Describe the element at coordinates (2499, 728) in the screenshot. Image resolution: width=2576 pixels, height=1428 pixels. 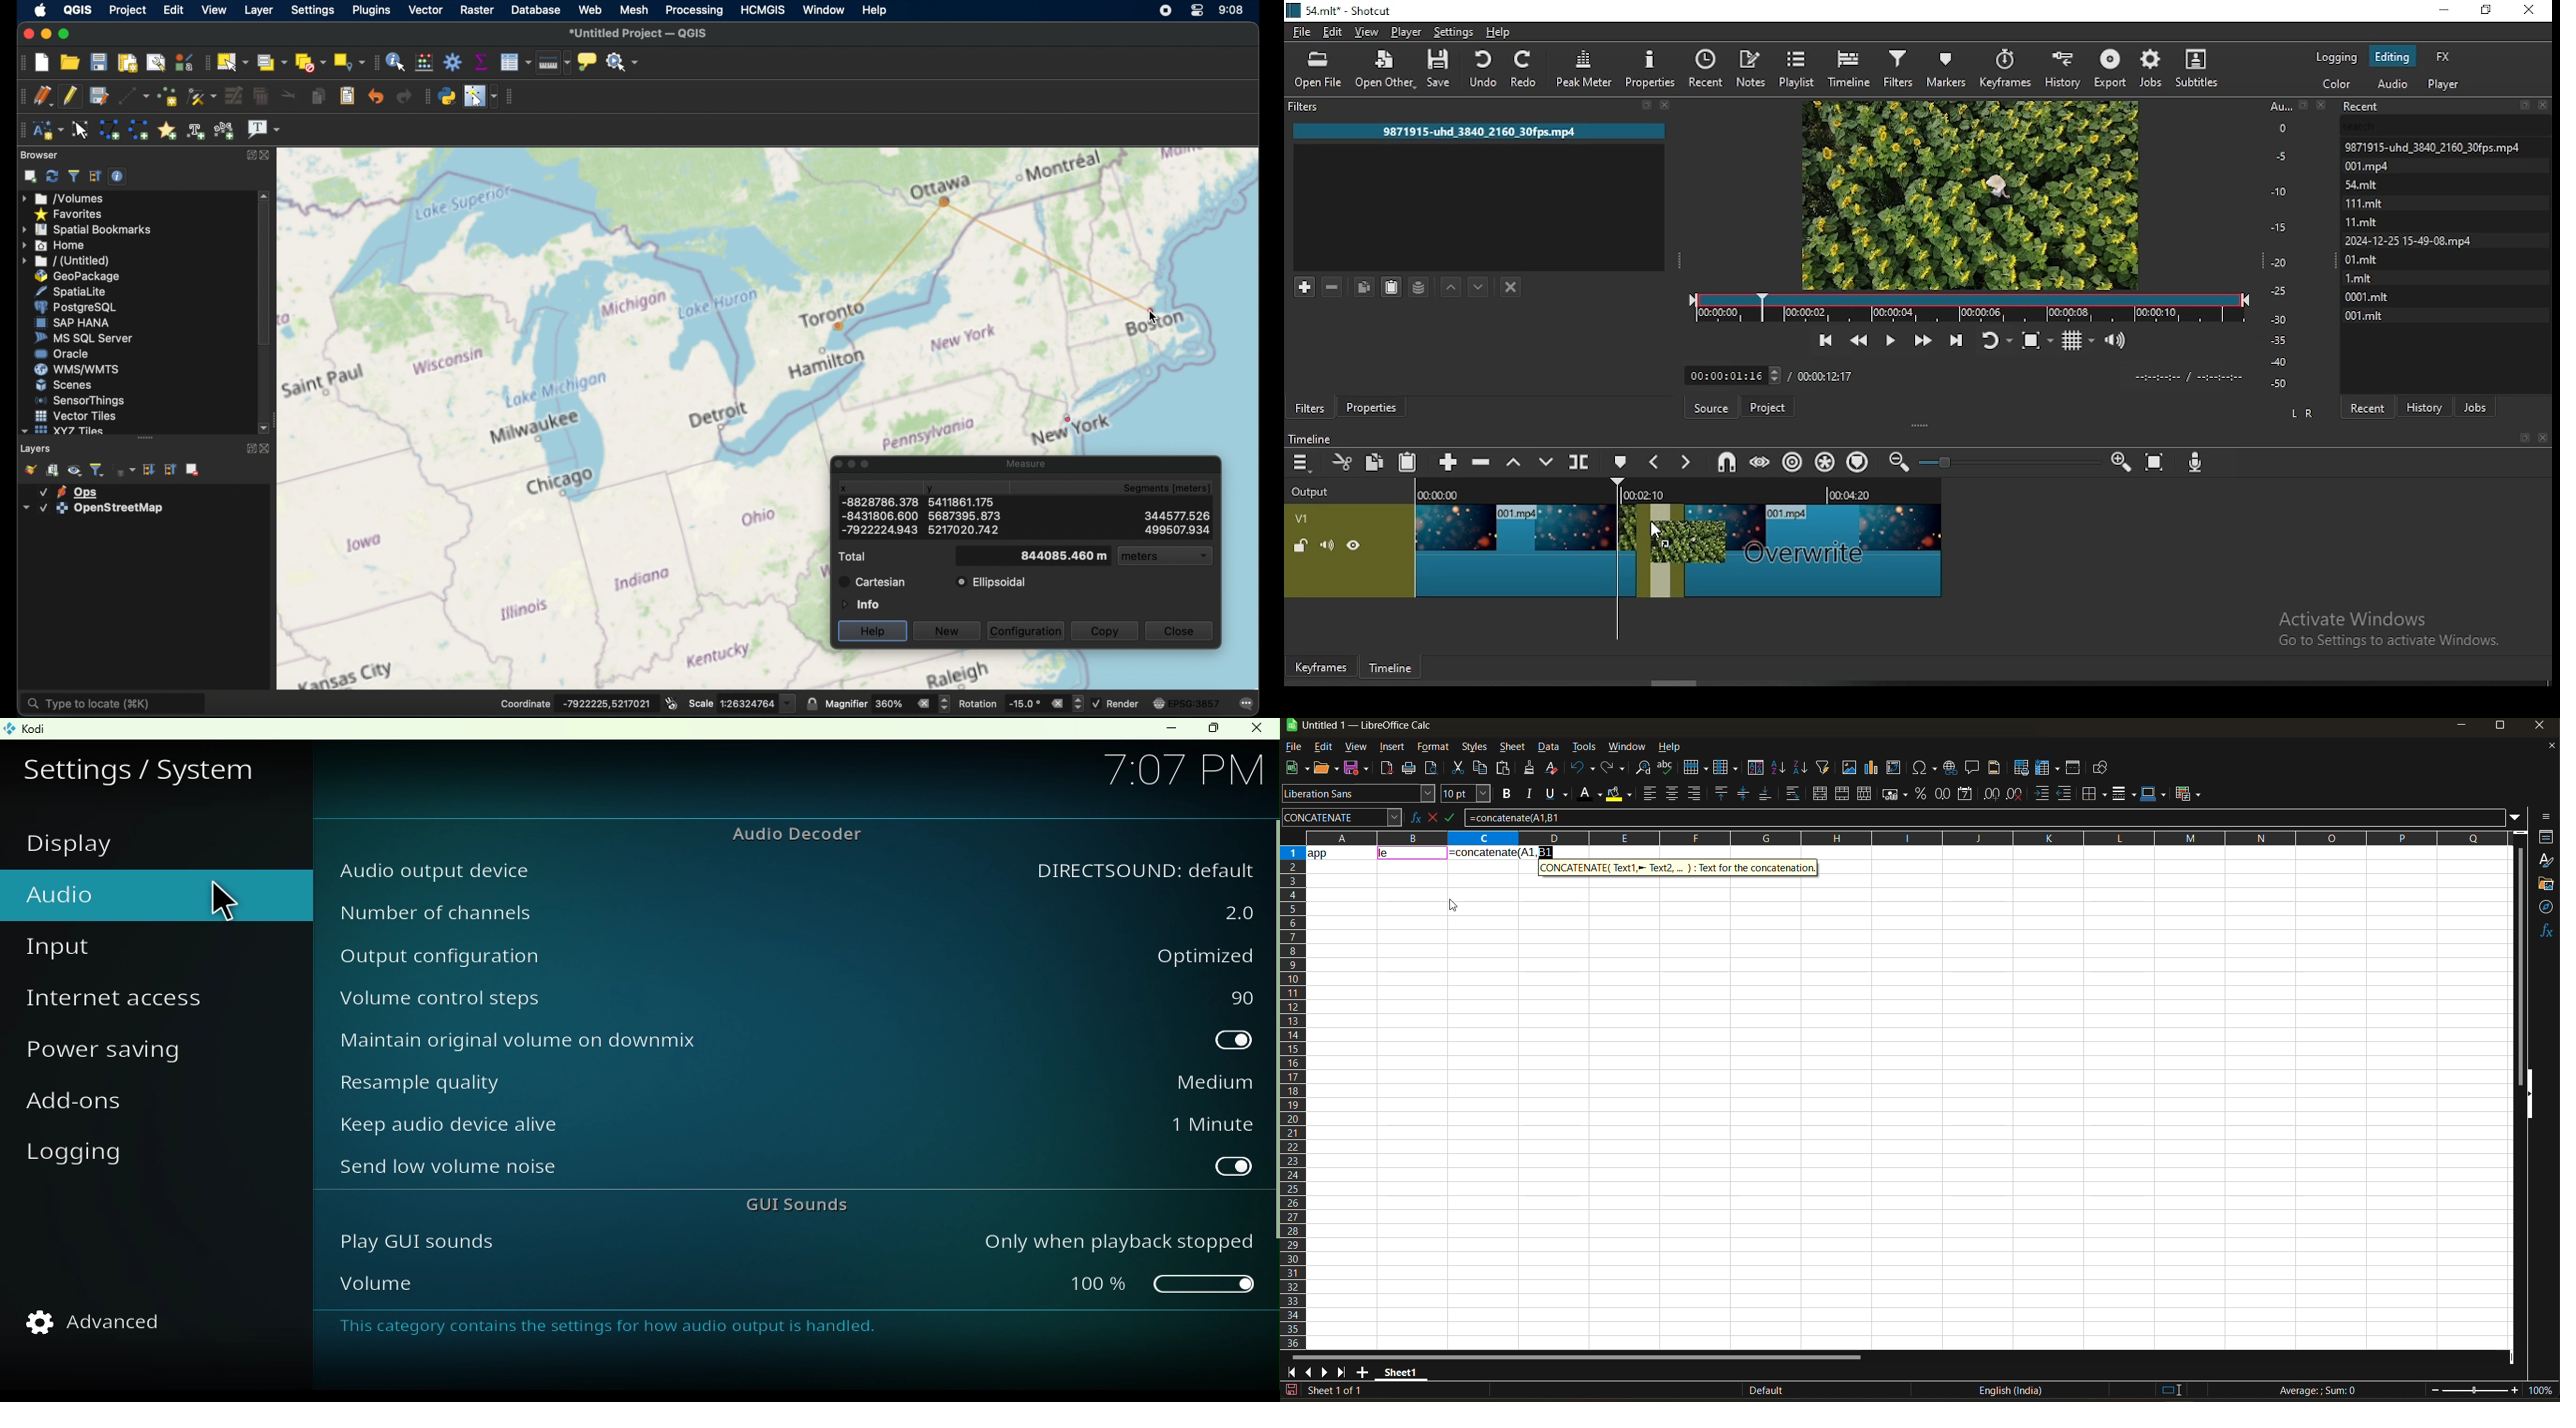
I see `maximize` at that location.